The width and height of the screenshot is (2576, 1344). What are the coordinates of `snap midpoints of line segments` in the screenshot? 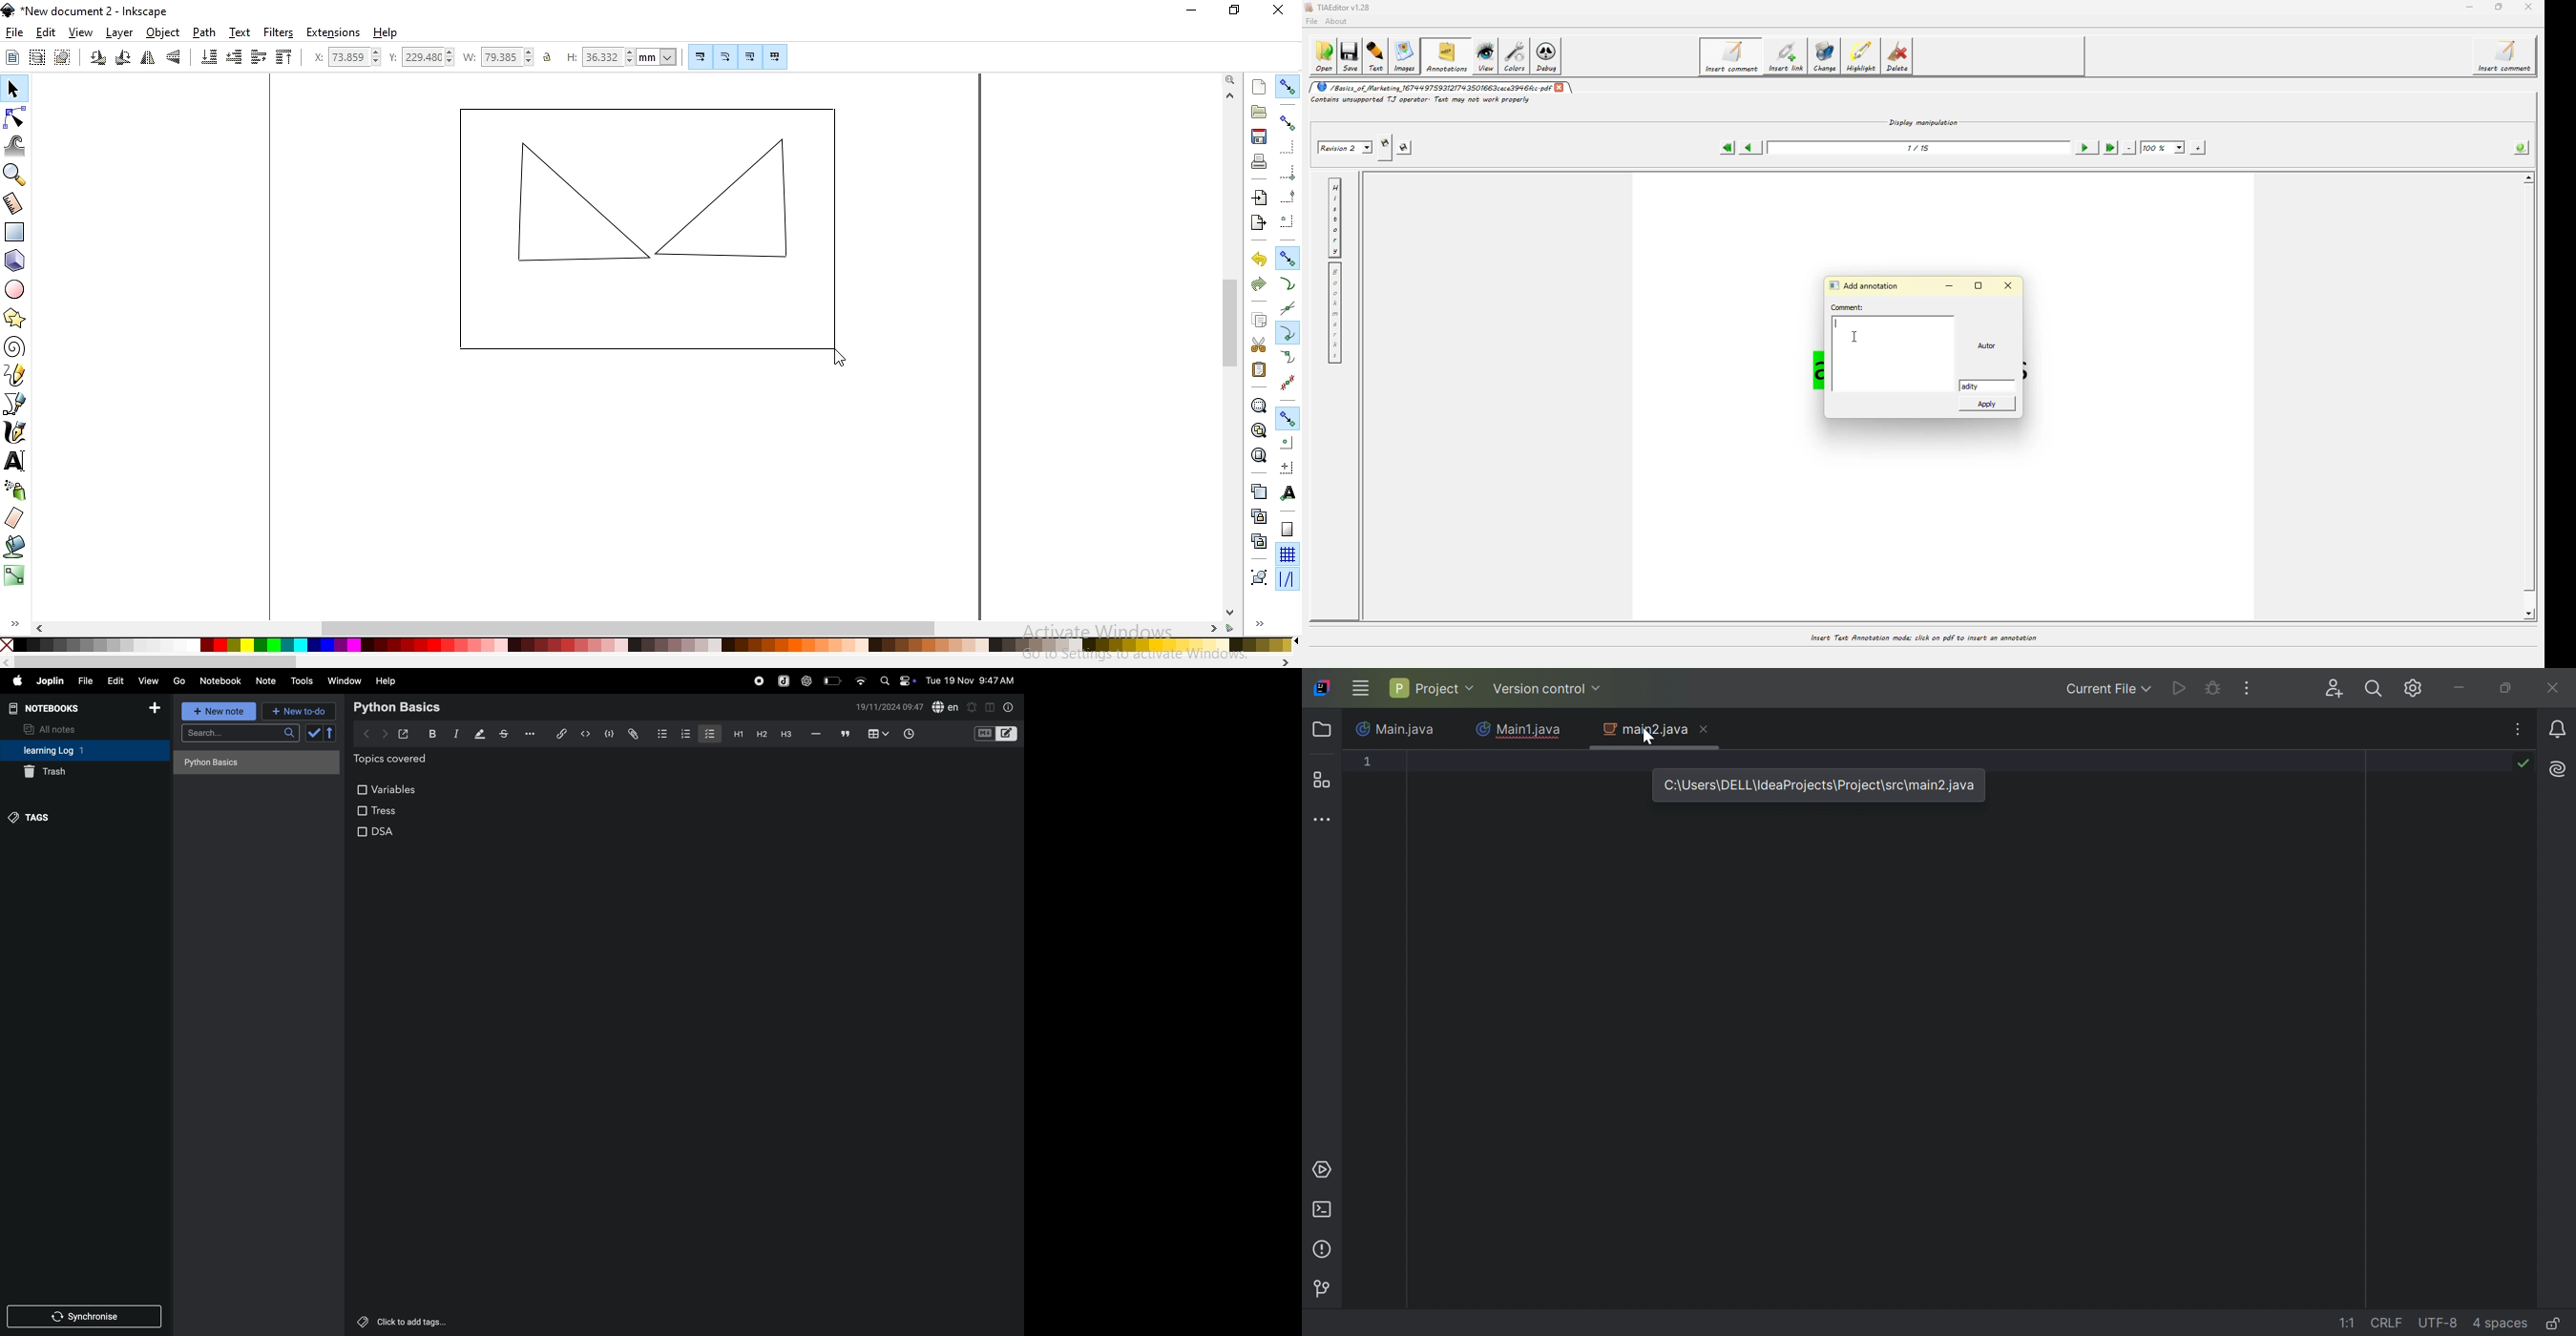 It's located at (1288, 384).